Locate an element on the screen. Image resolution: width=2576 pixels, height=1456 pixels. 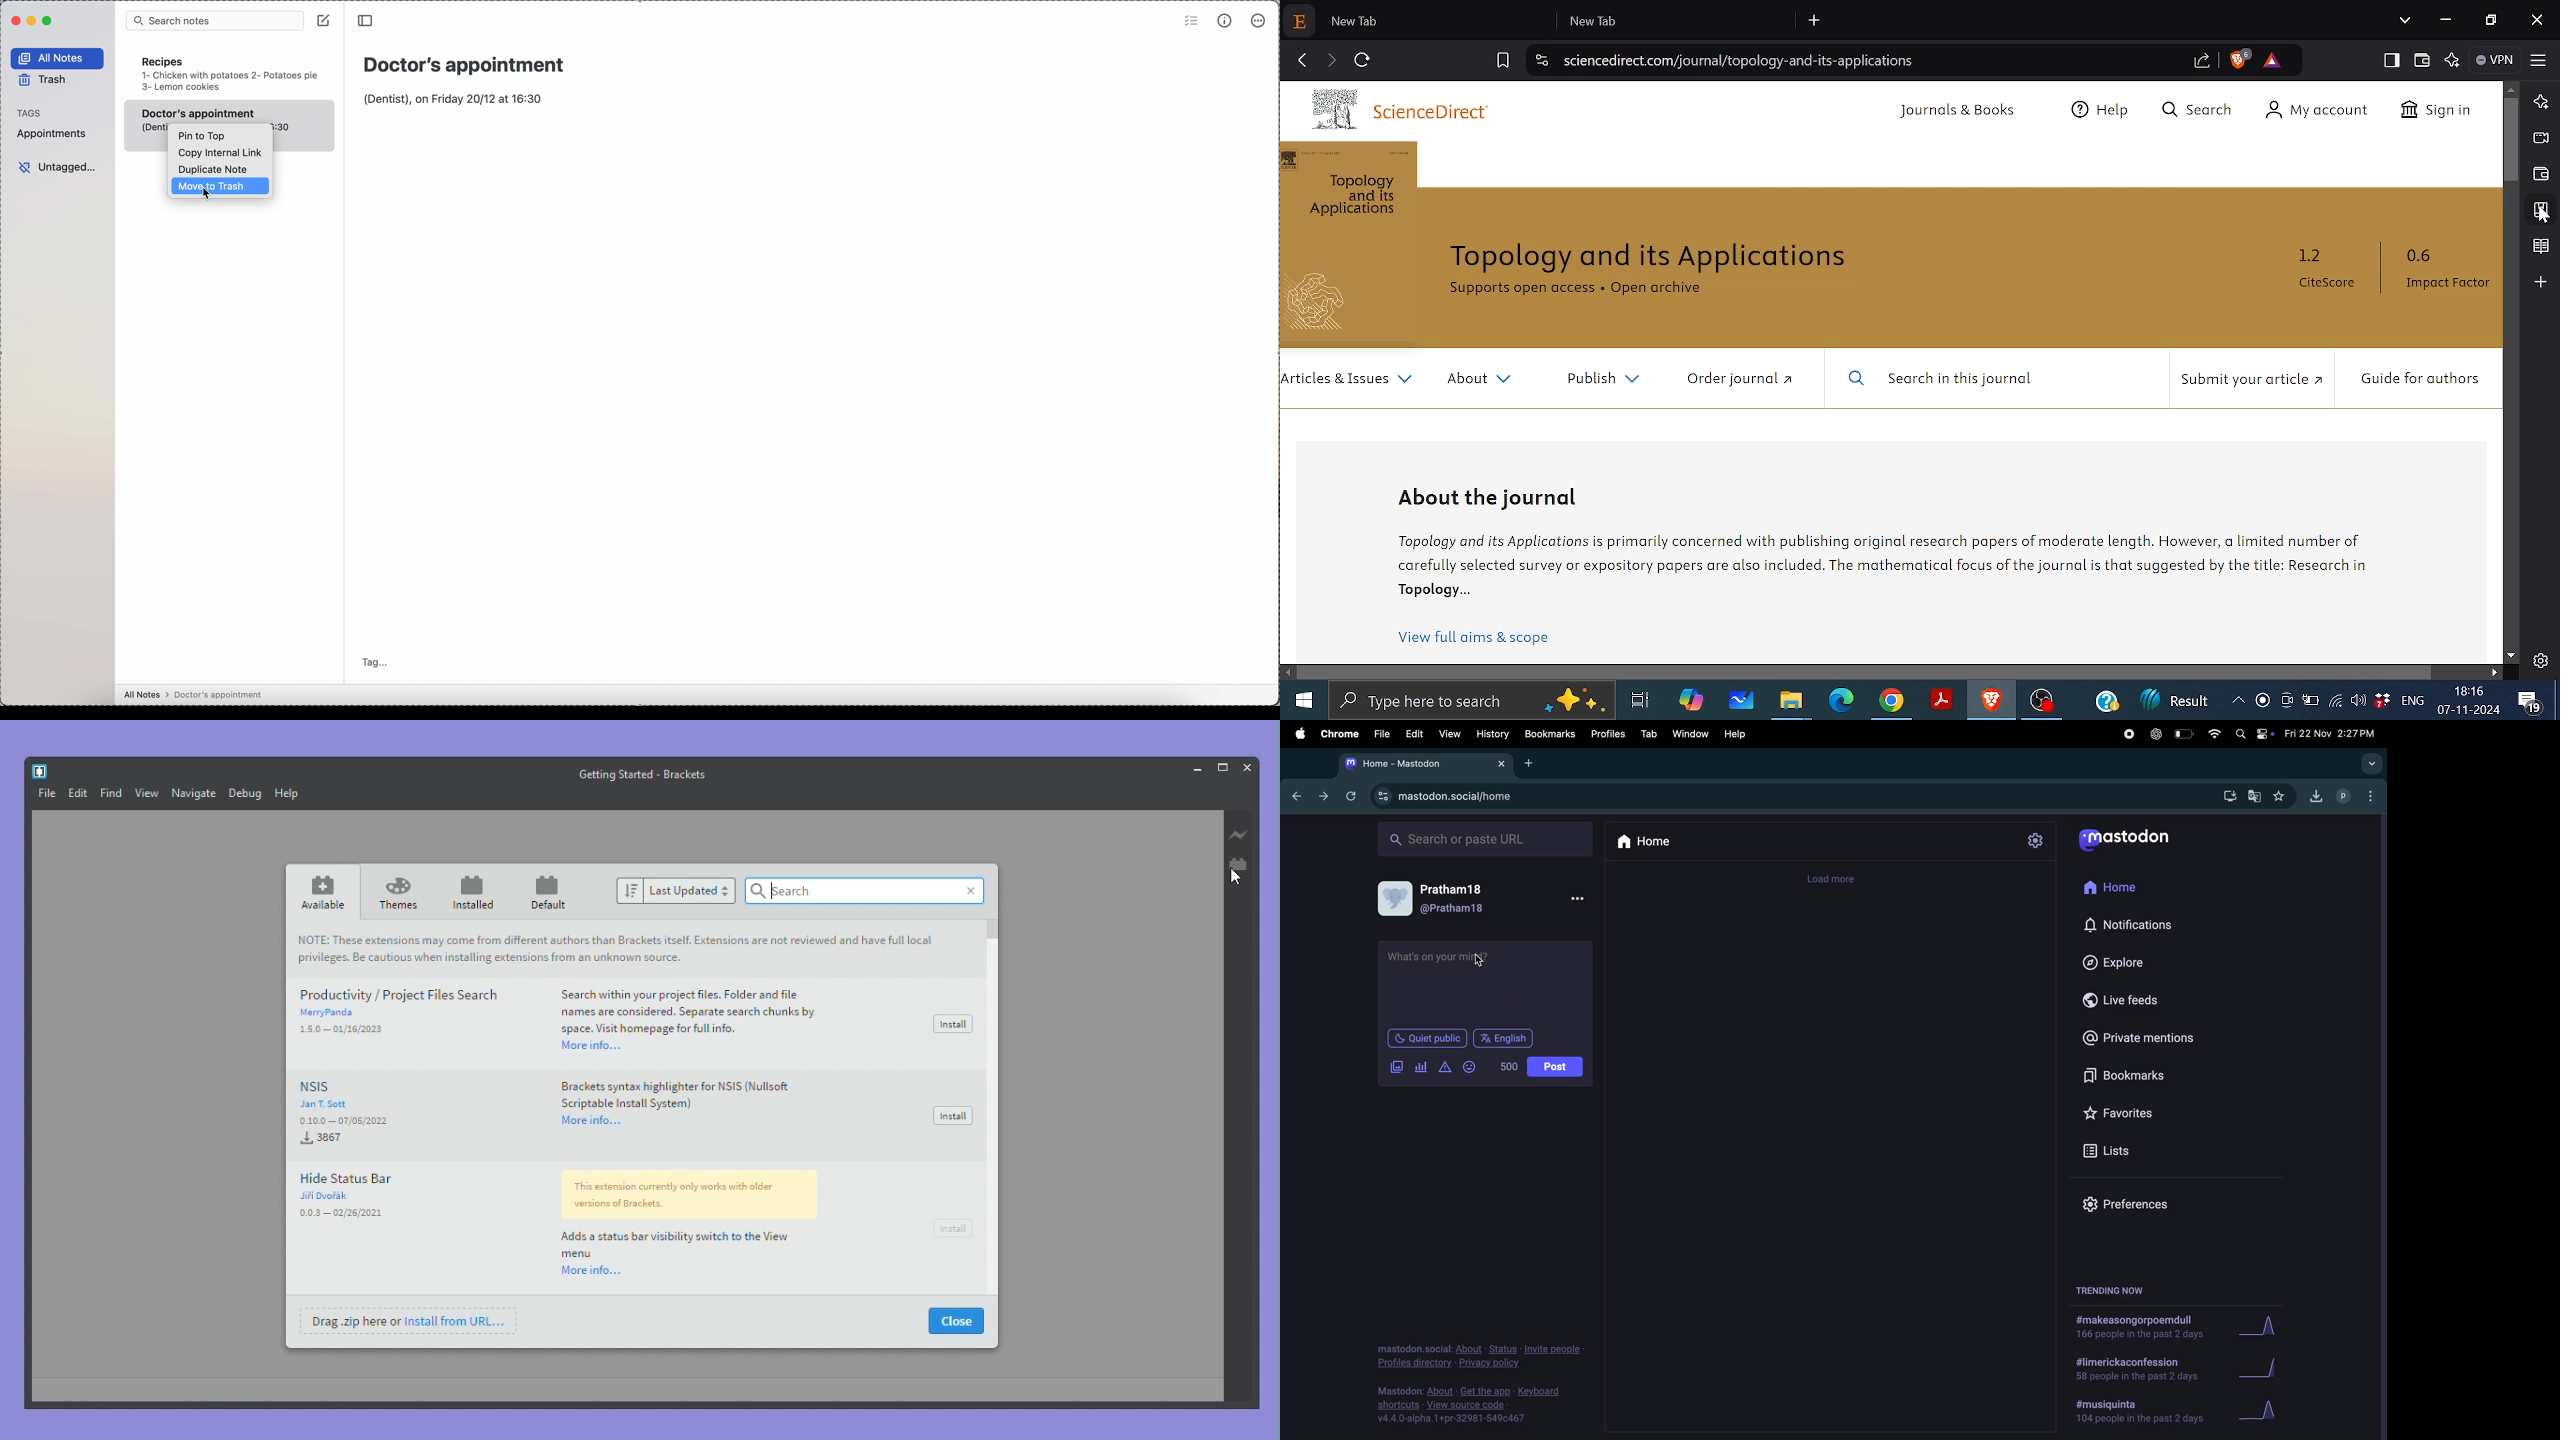
username is located at coordinates (1454, 898).